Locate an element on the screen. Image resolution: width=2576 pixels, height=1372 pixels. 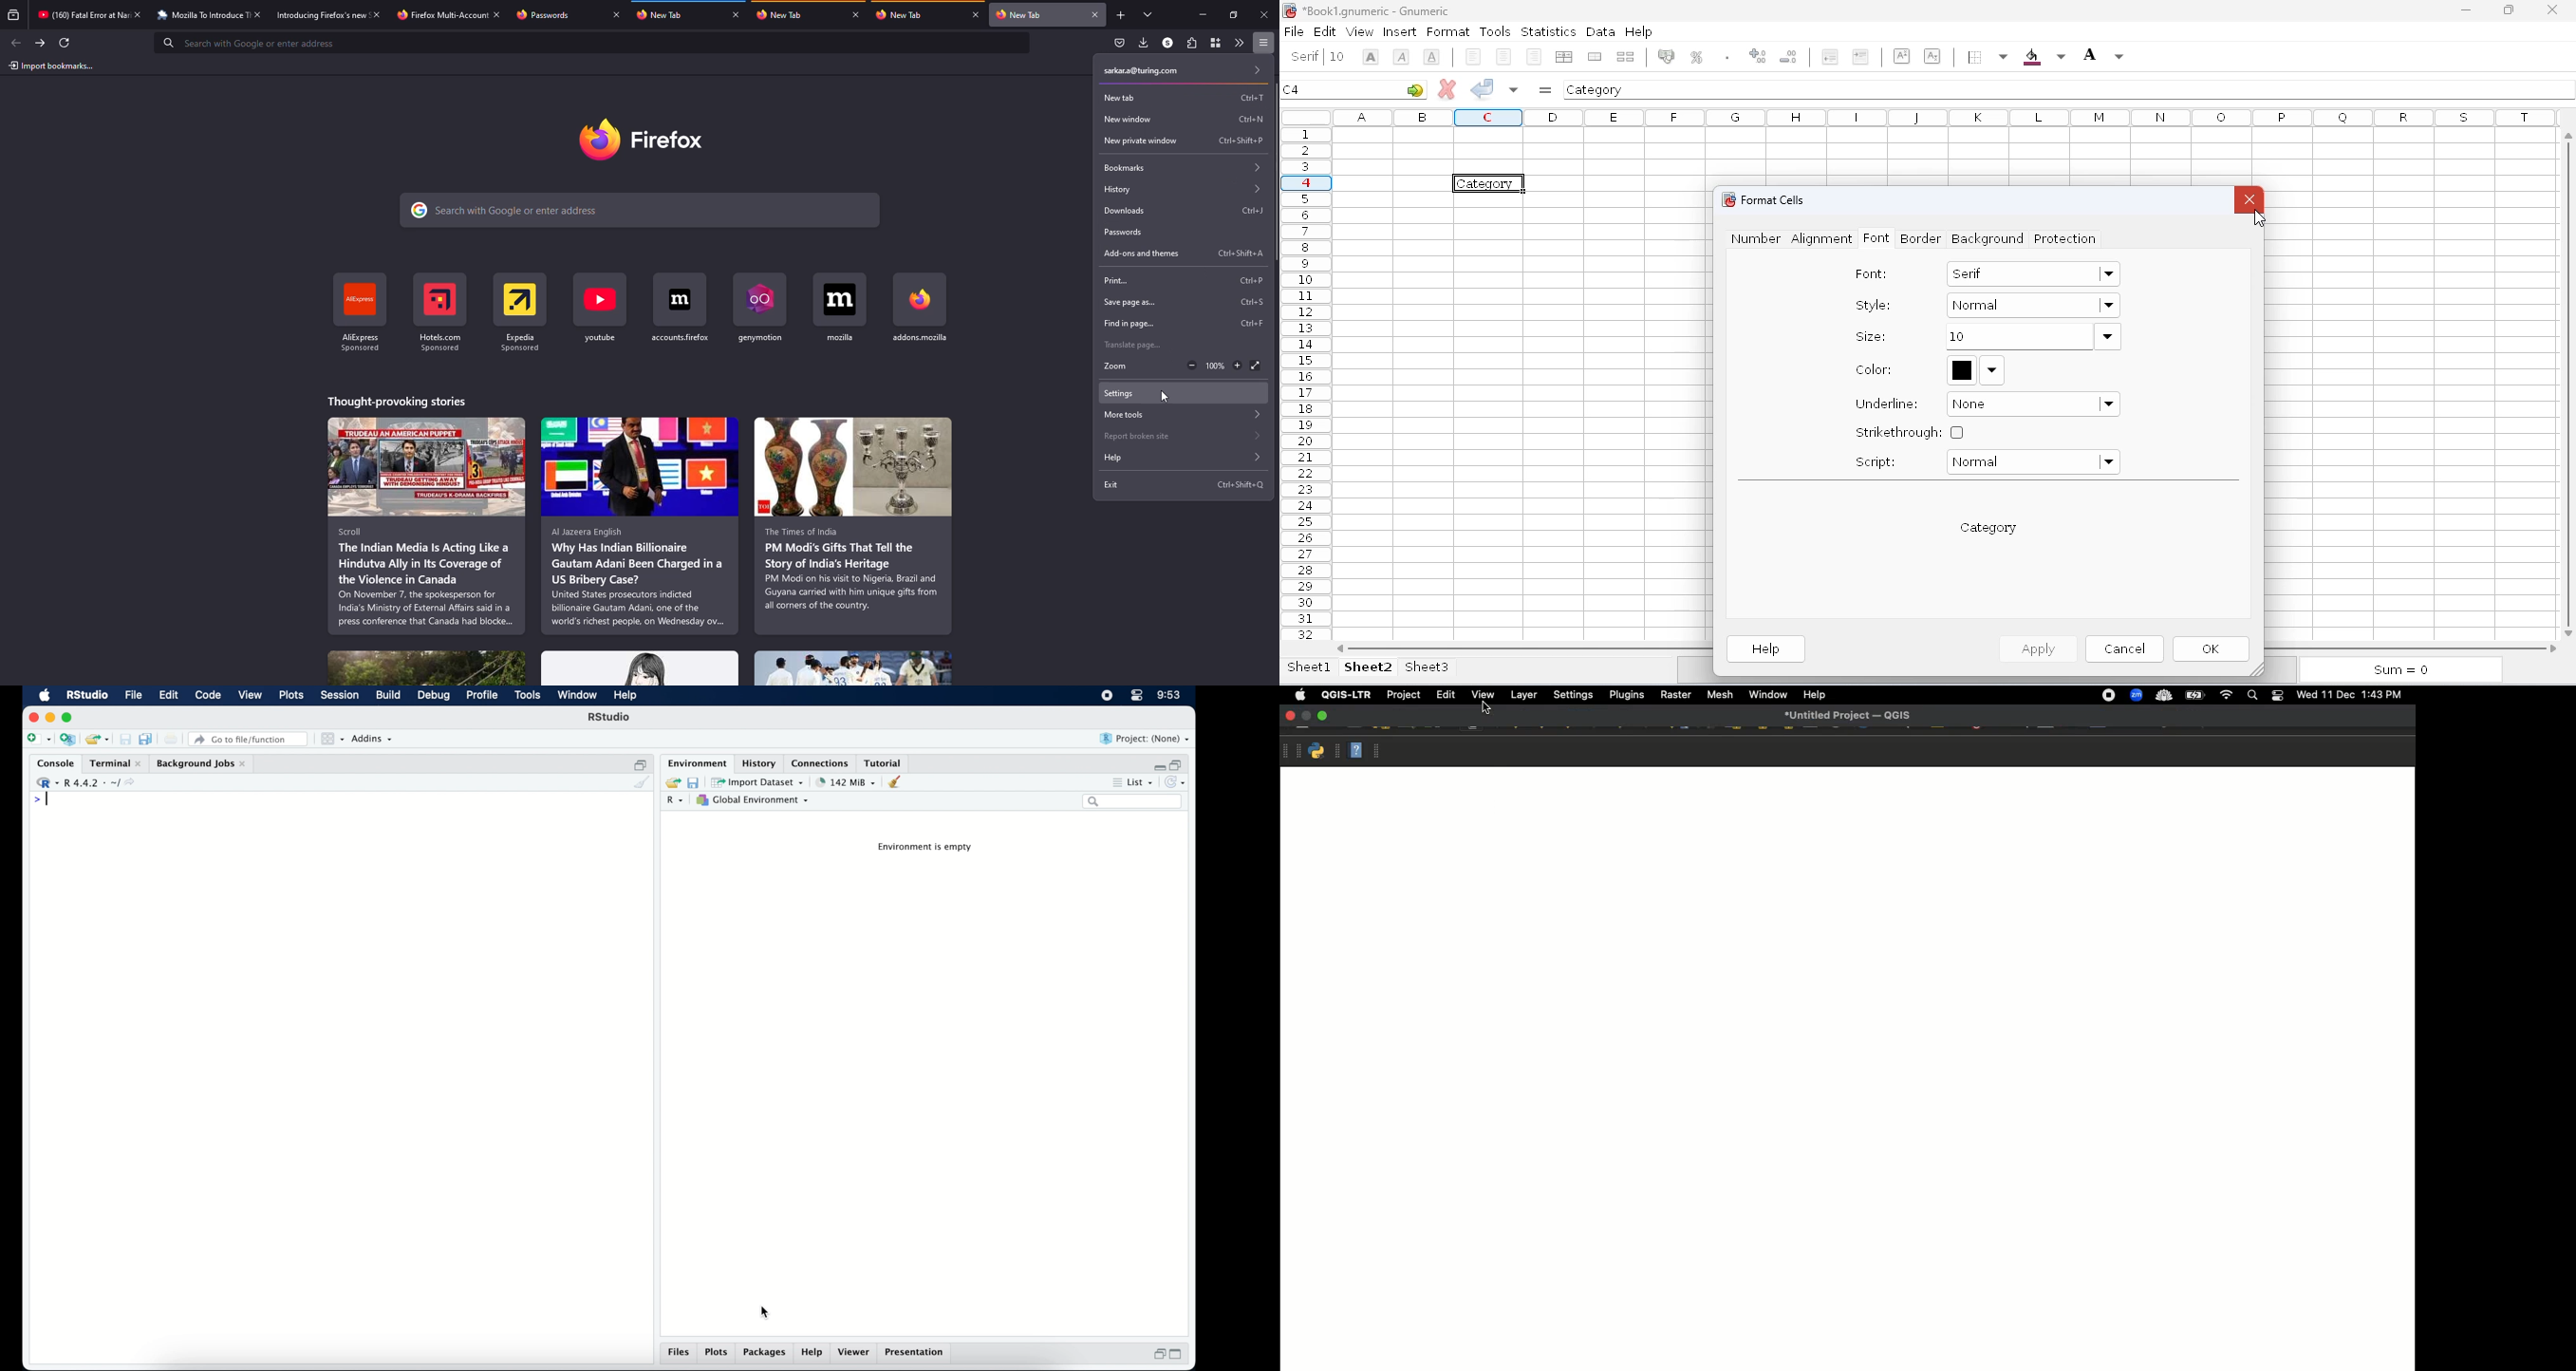
Raster is located at coordinates (1674, 695).